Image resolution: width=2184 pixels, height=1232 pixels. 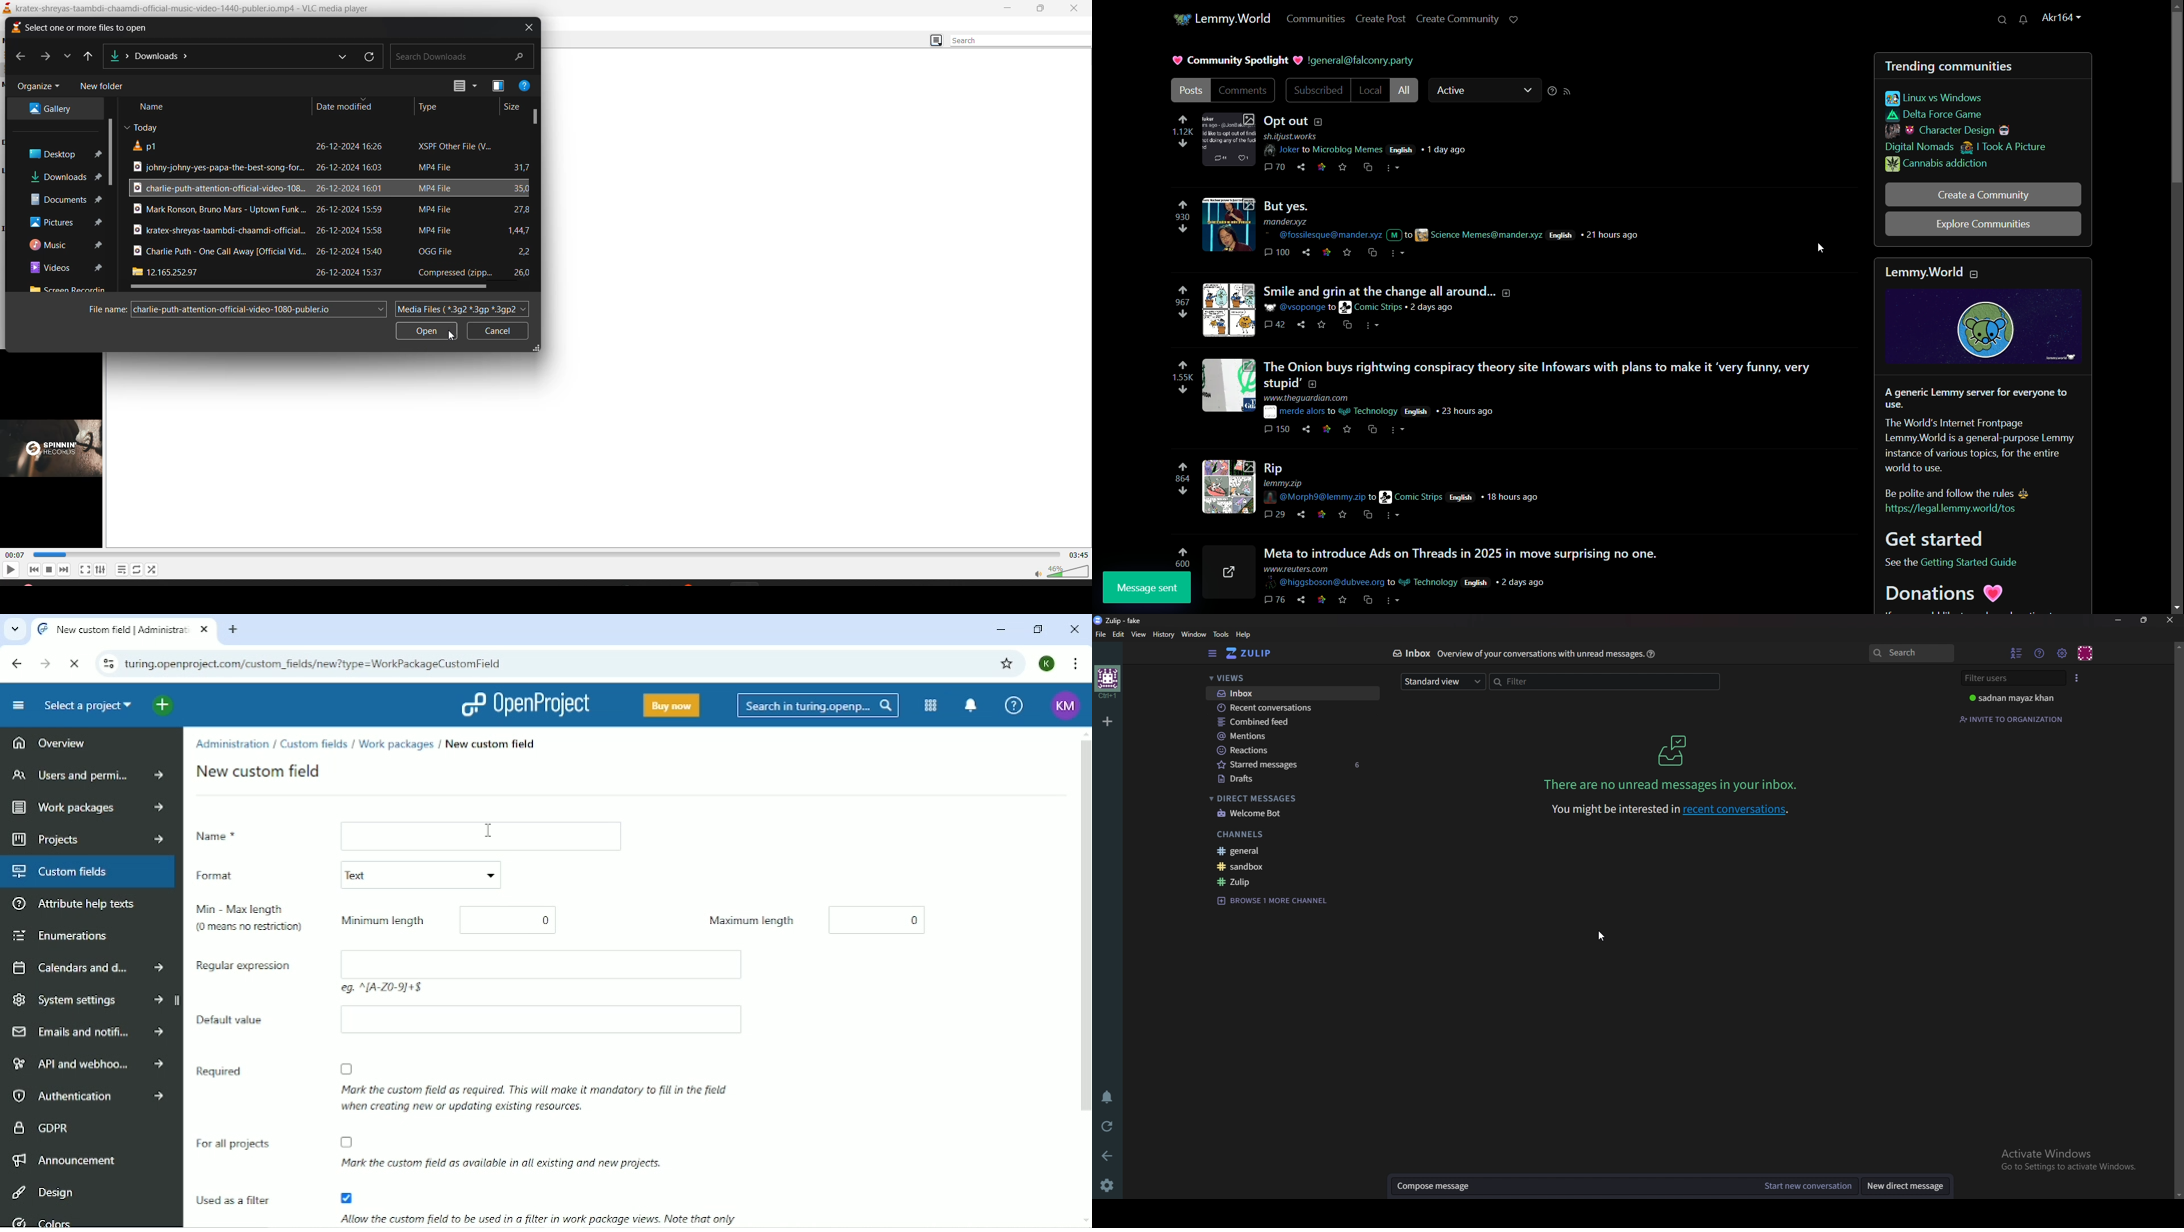 What do you see at coordinates (1061, 574) in the screenshot?
I see `volume` at bounding box center [1061, 574].